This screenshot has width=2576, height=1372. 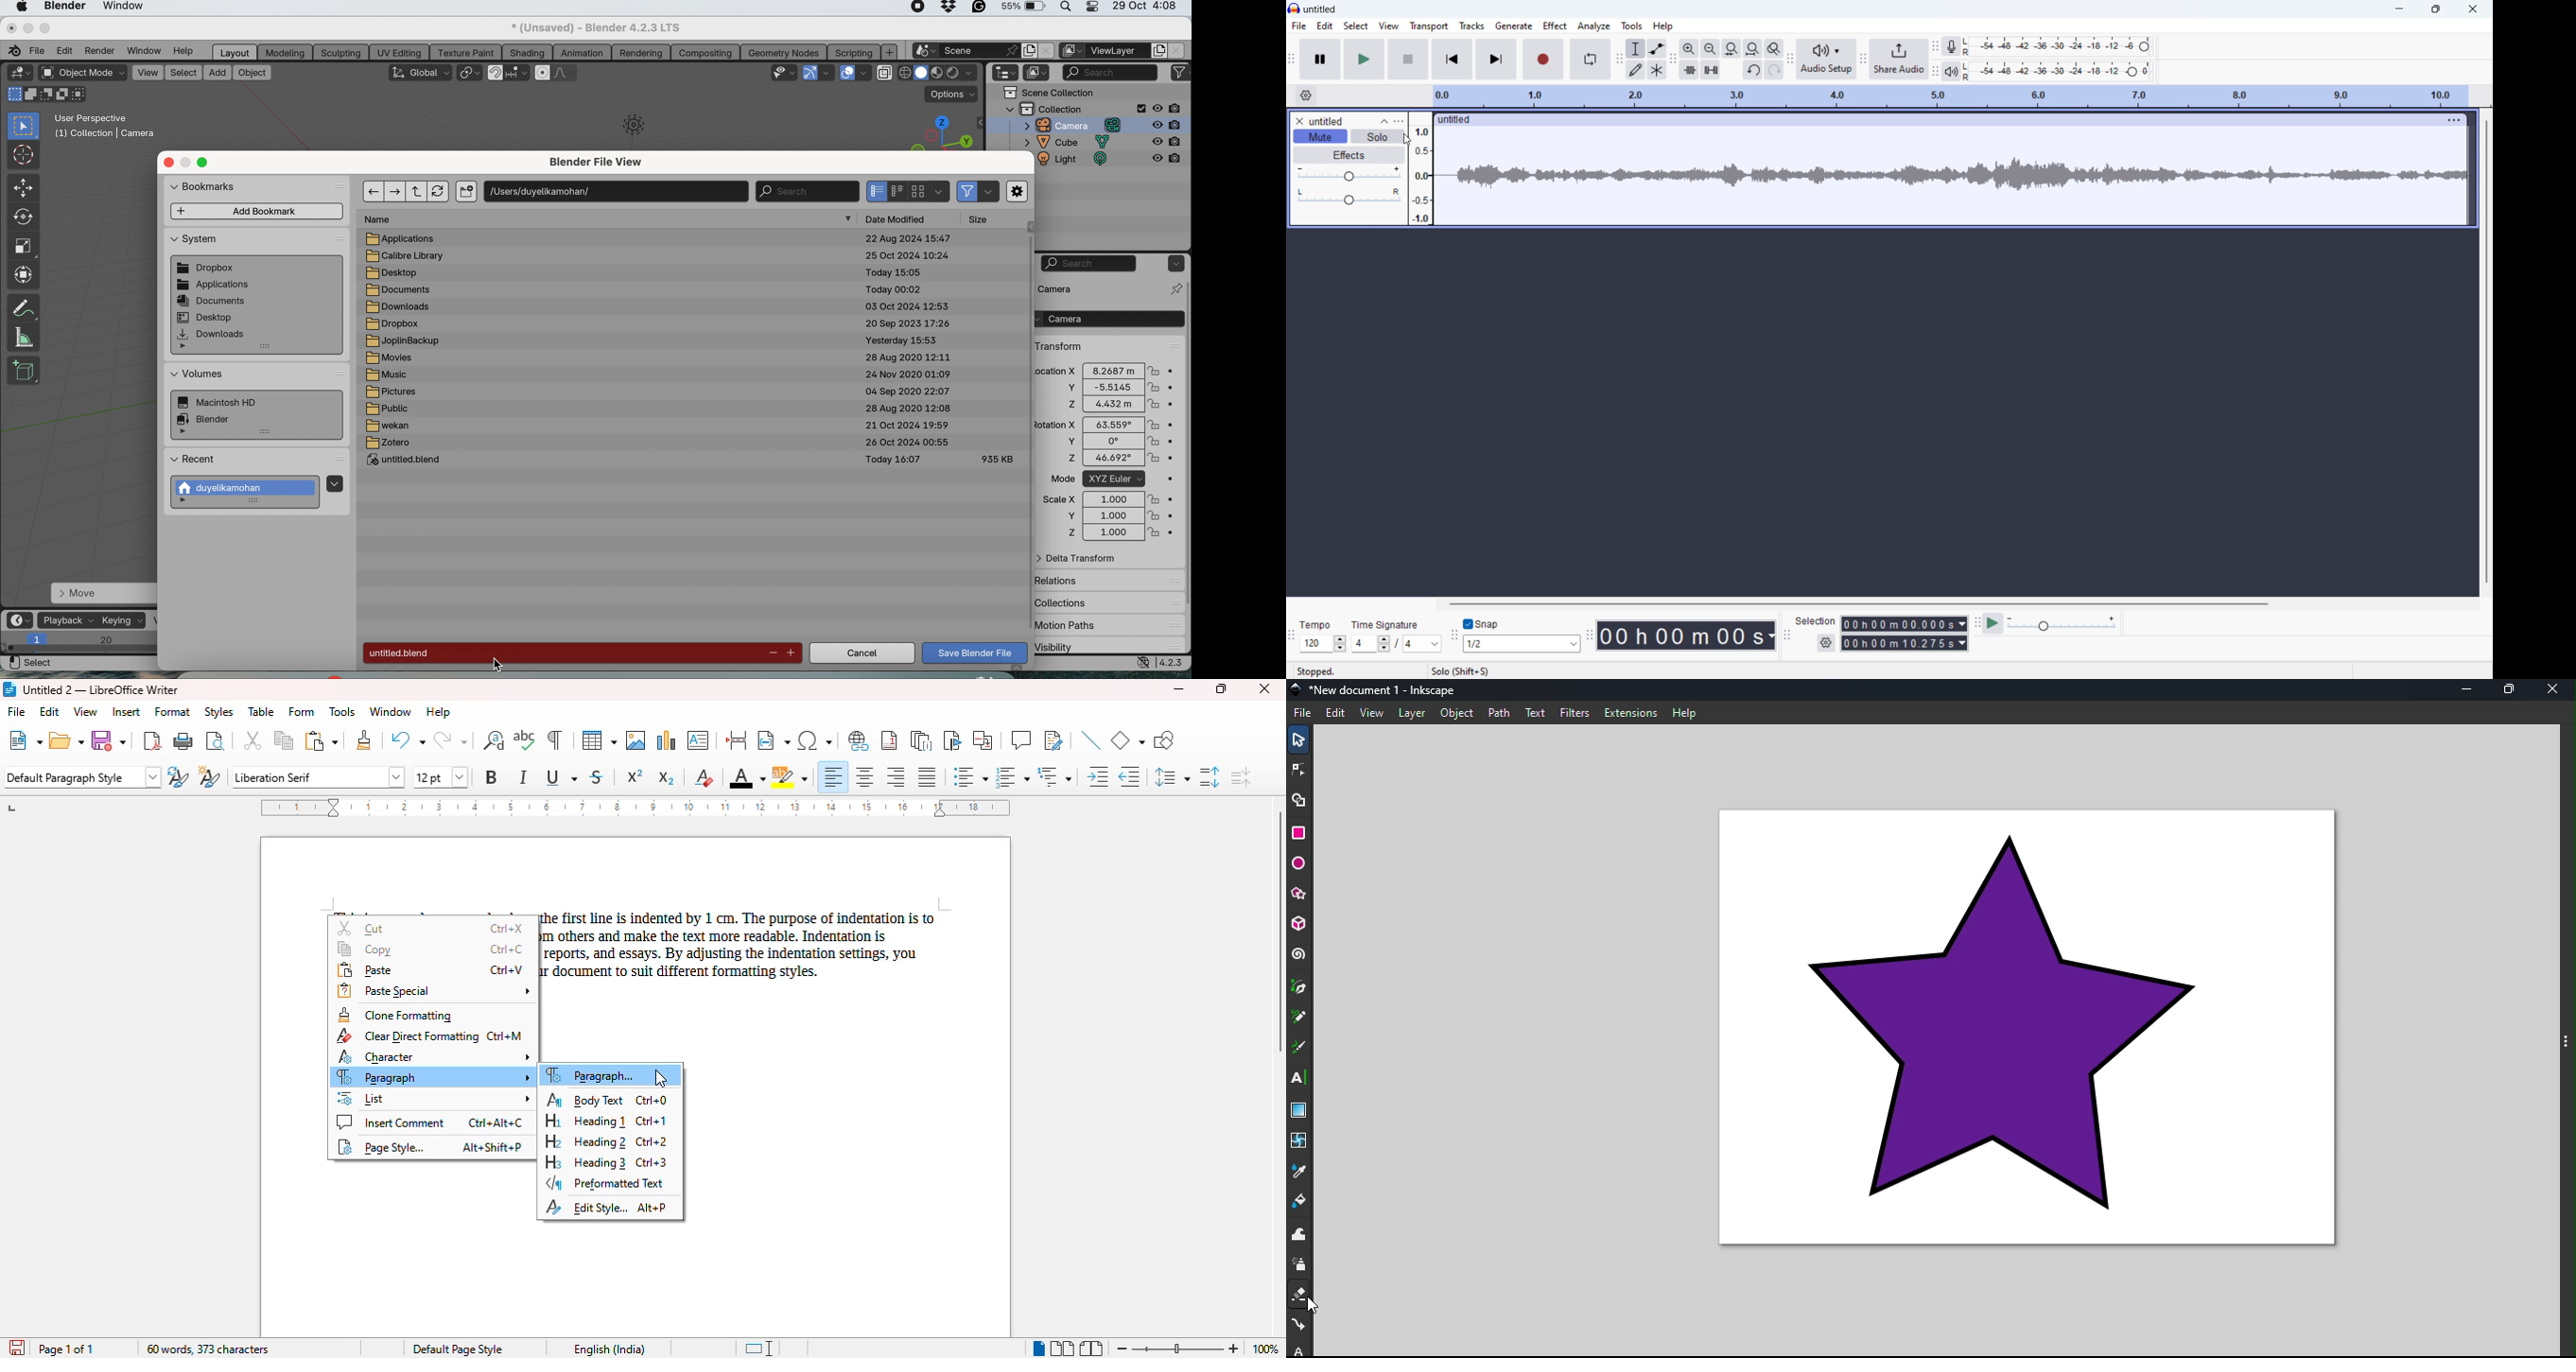 What do you see at coordinates (1101, 370) in the screenshot?
I see `Location x 8.2687` at bounding box center [1101, 370].